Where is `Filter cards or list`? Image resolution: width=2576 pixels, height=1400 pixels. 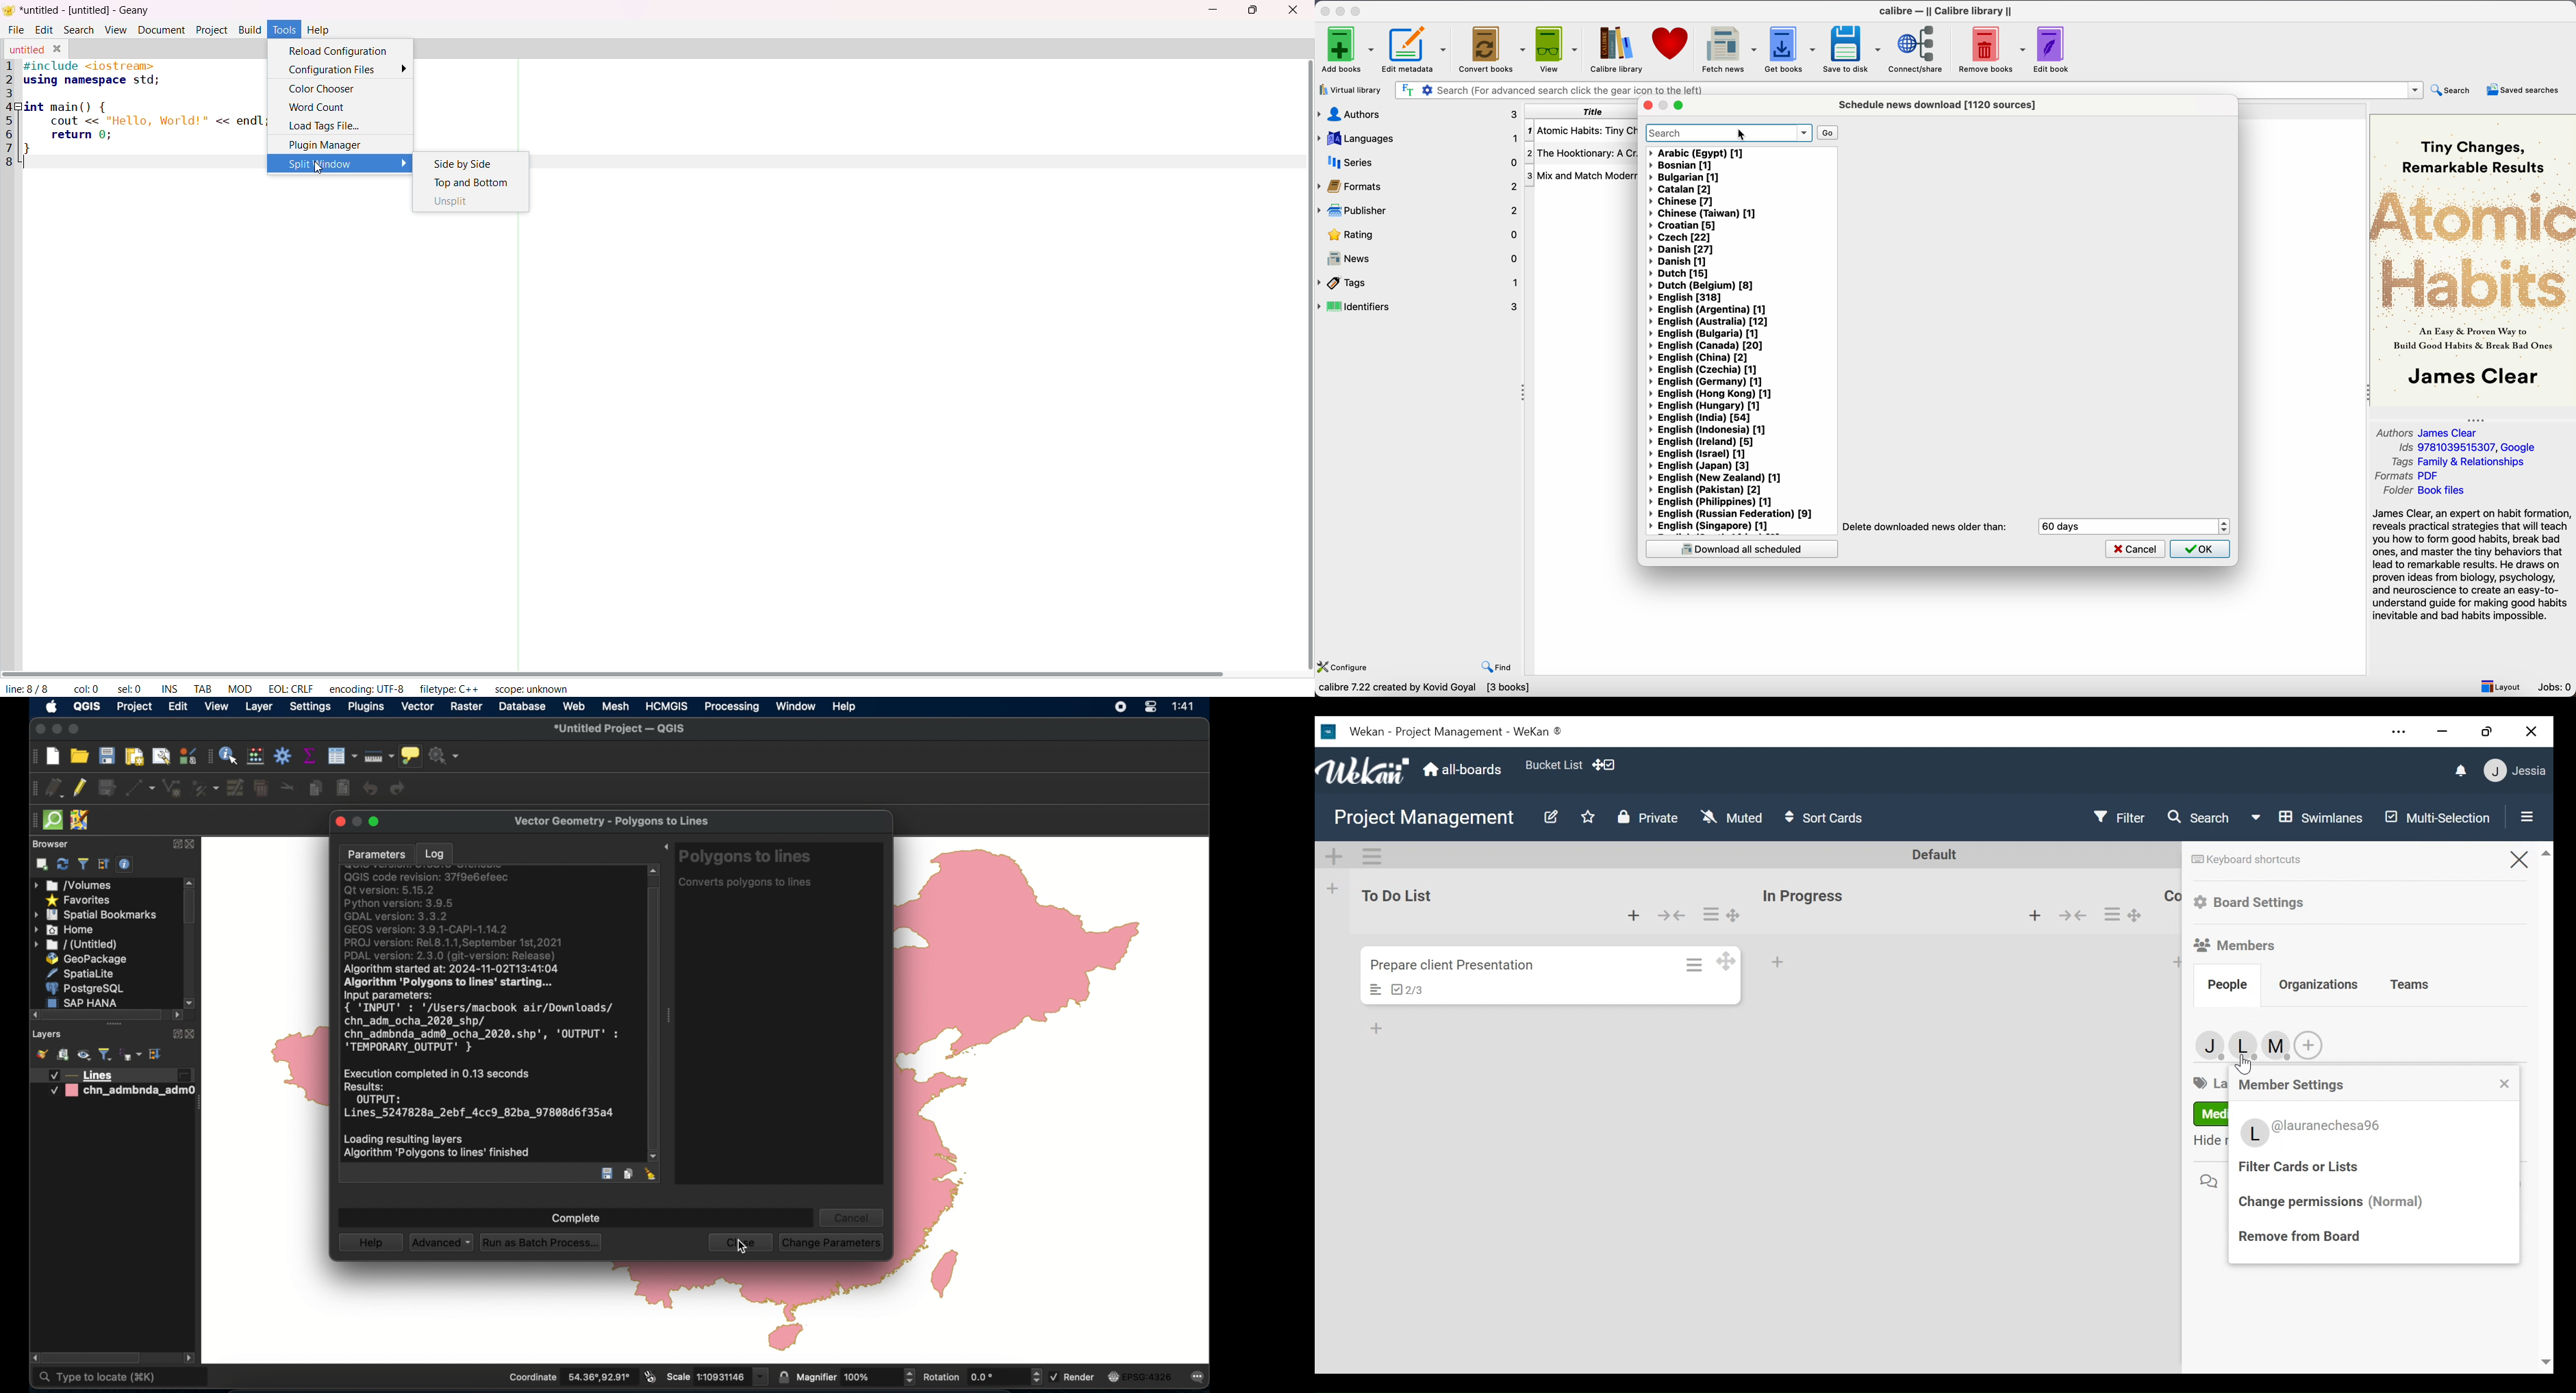 Filter cards or list is located at coordinates (2305, 1168).